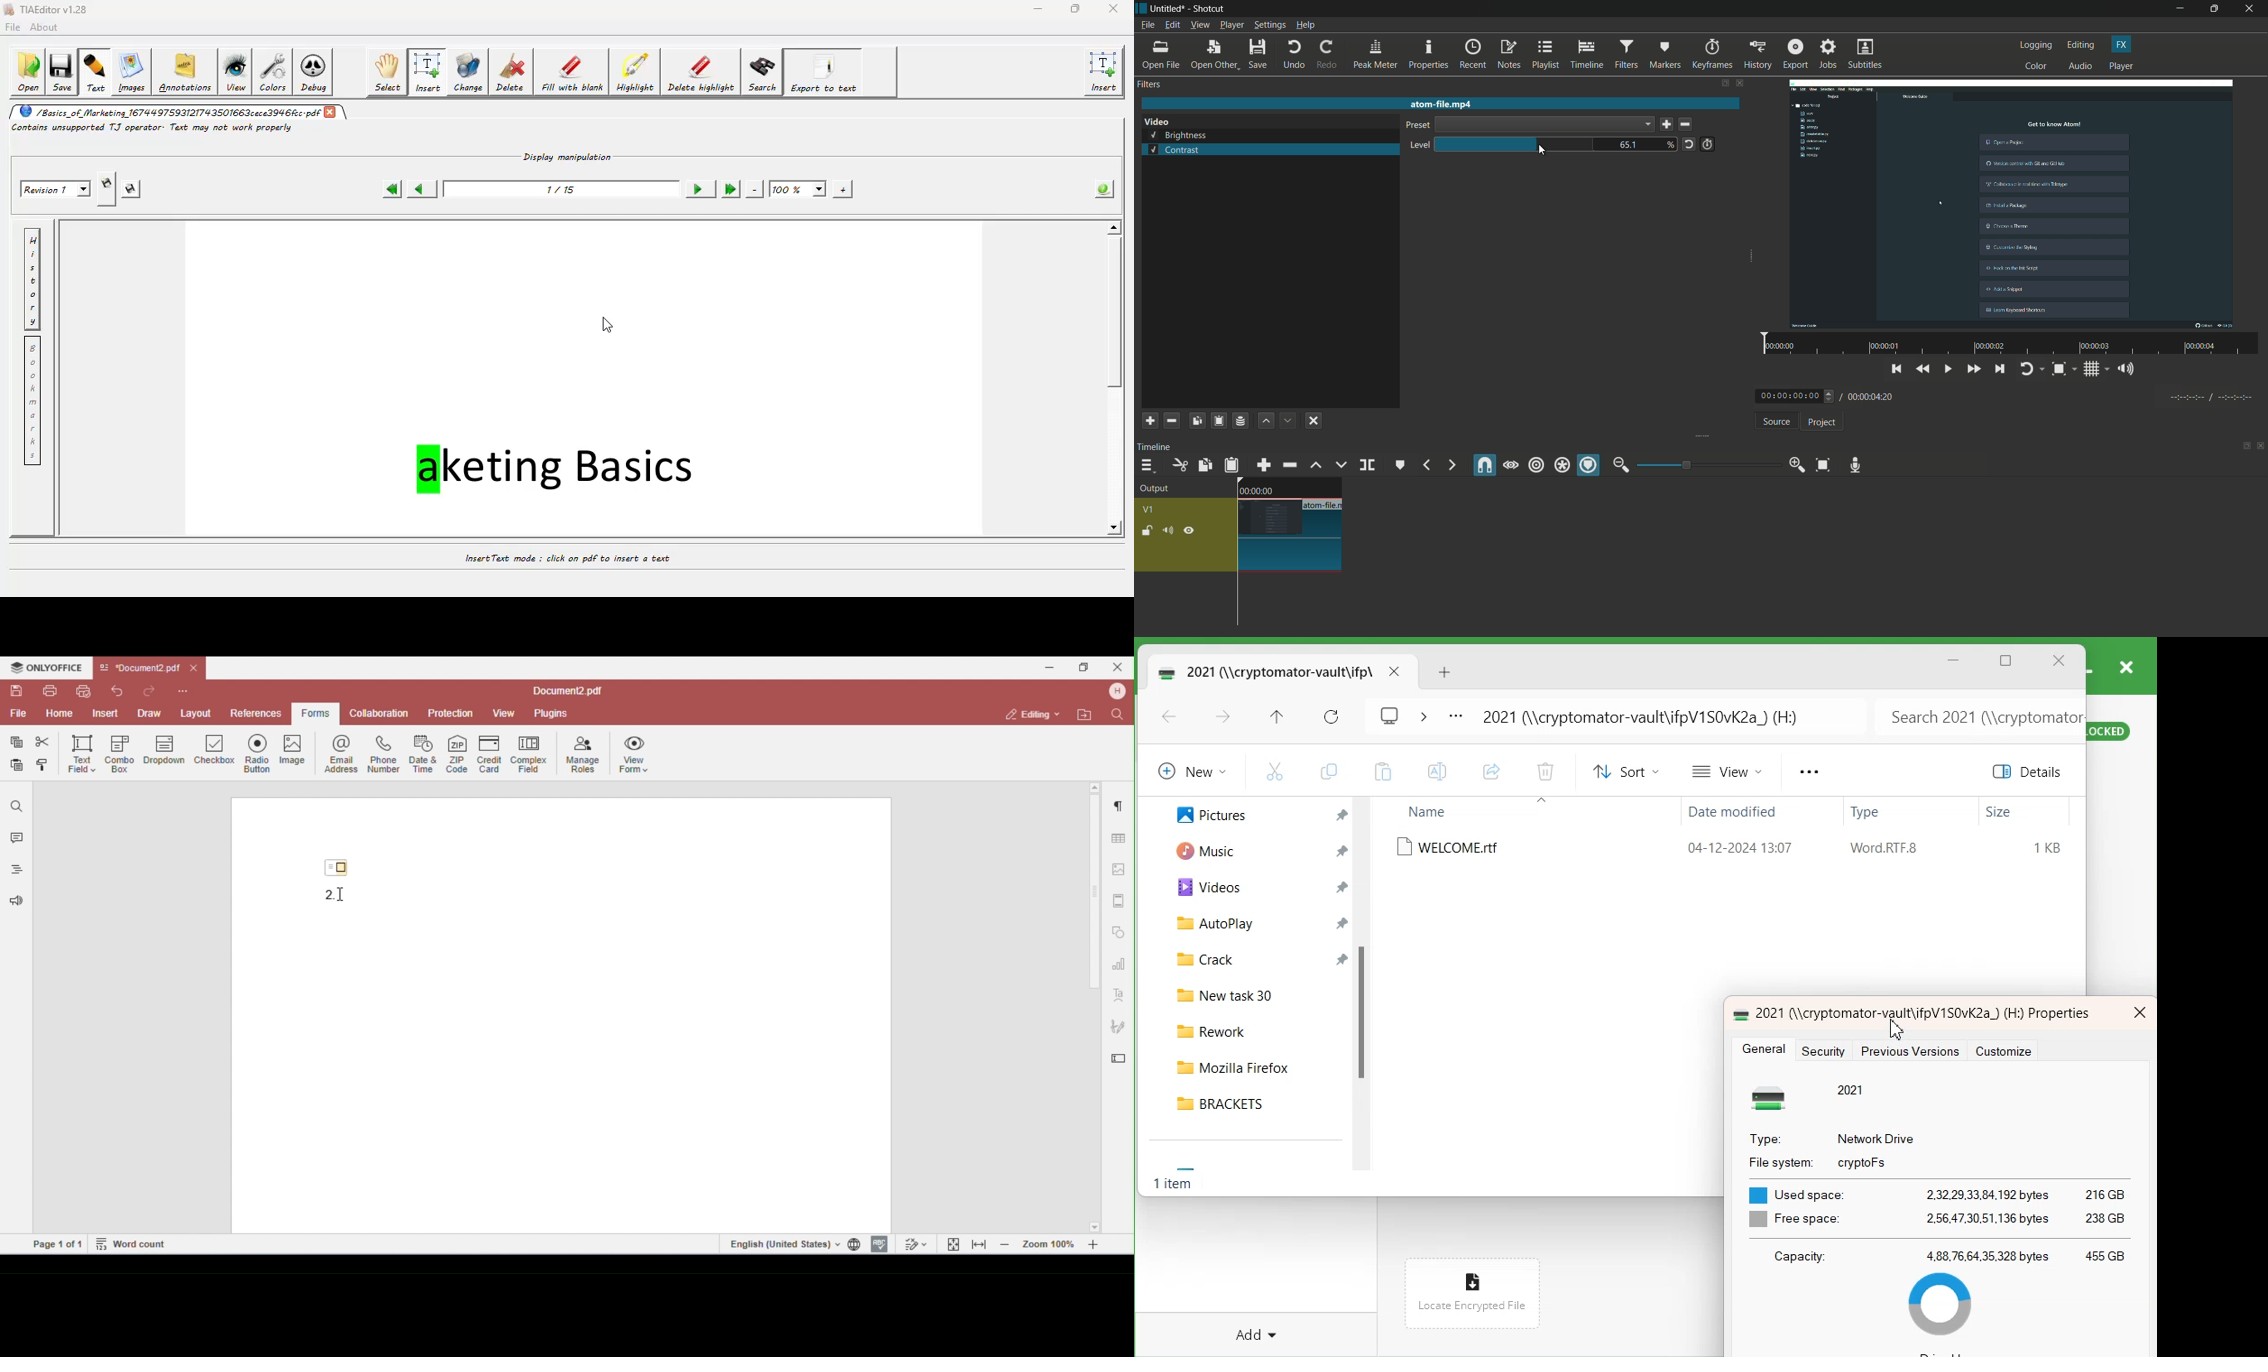 The height and width of the screenshot is (1372, 2268). I want to click on Share, so click(1491, 772).